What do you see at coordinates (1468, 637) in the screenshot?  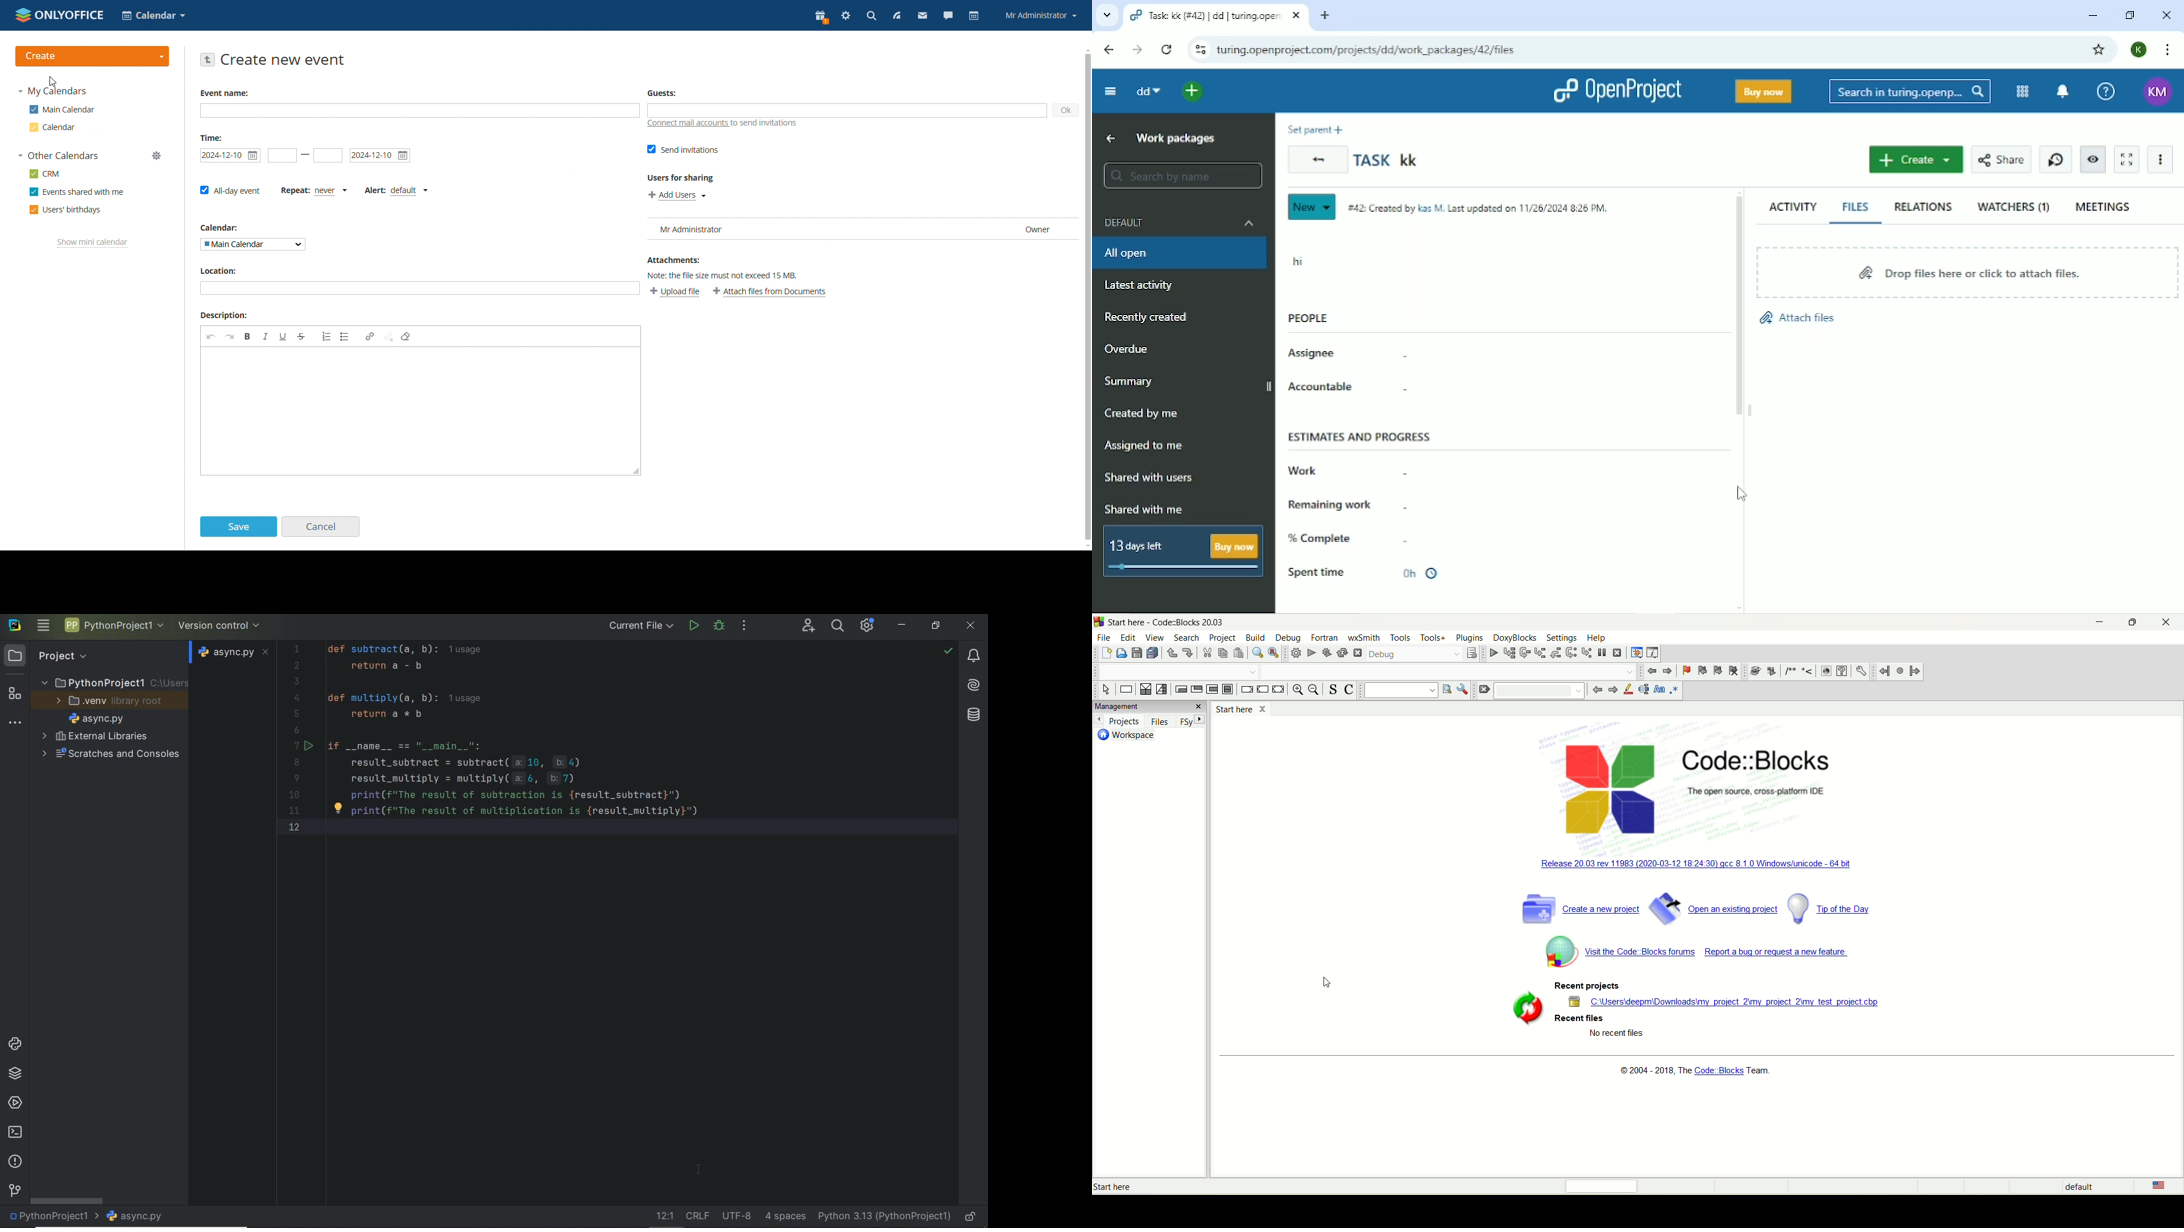 I see `plugins` at bounding box center [1468, 637].